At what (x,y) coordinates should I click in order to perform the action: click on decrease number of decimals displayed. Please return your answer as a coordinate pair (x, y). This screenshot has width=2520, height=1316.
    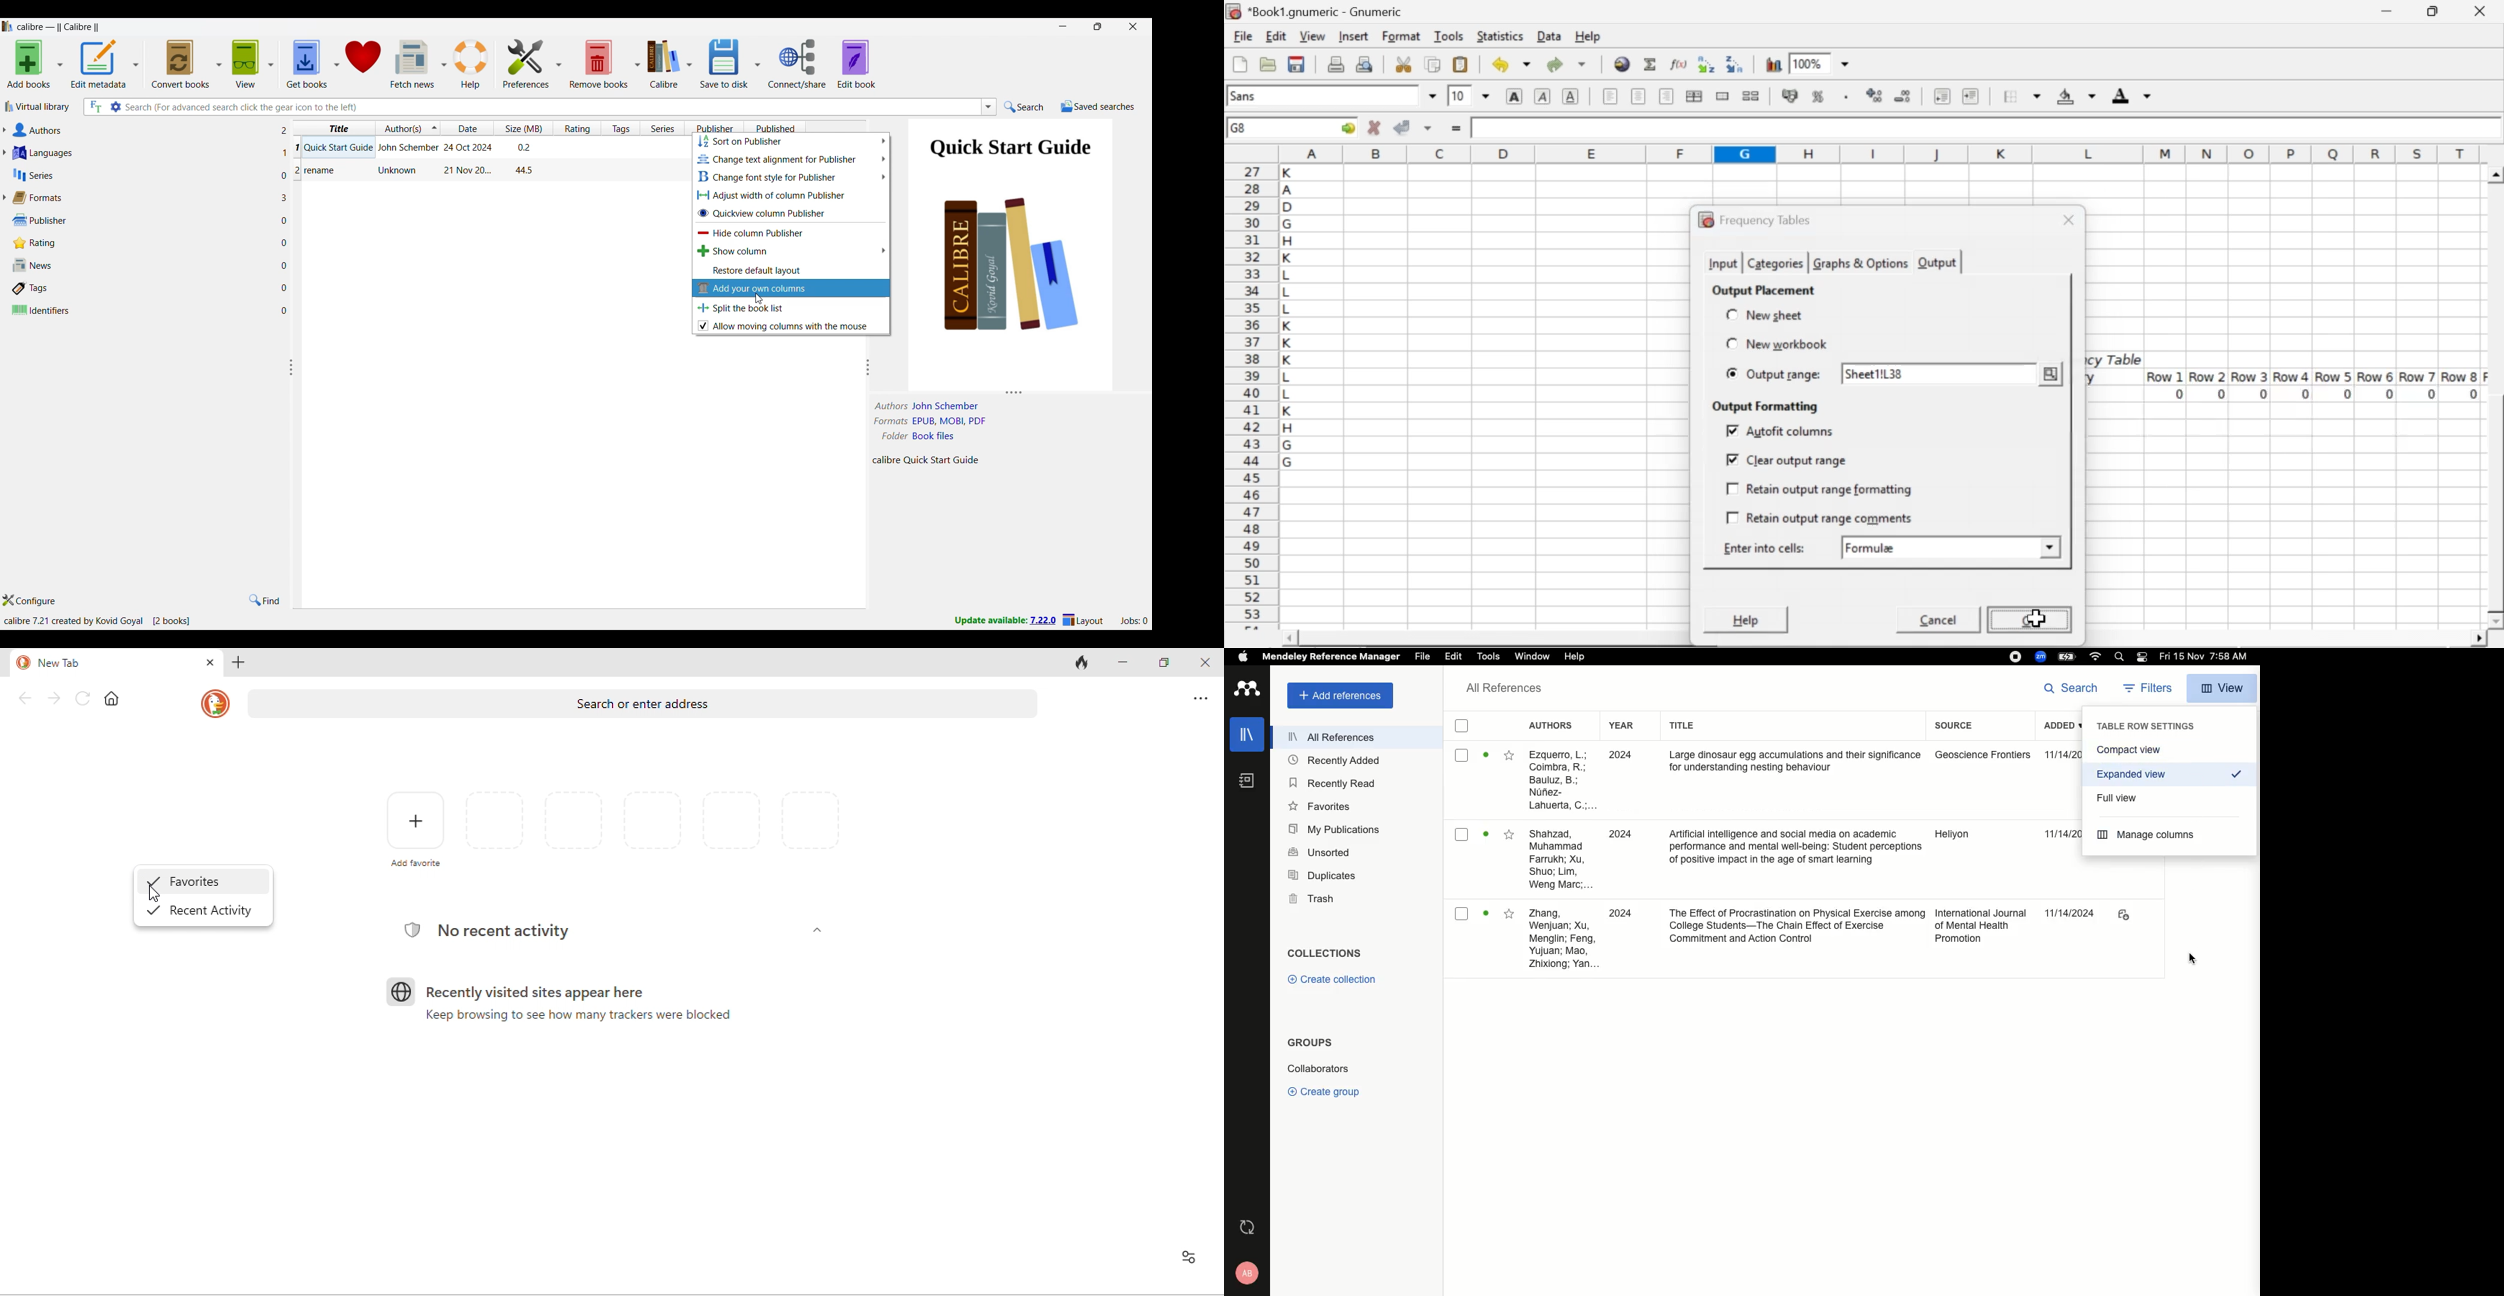
    Looking at the image, I should click on (1874, 96).